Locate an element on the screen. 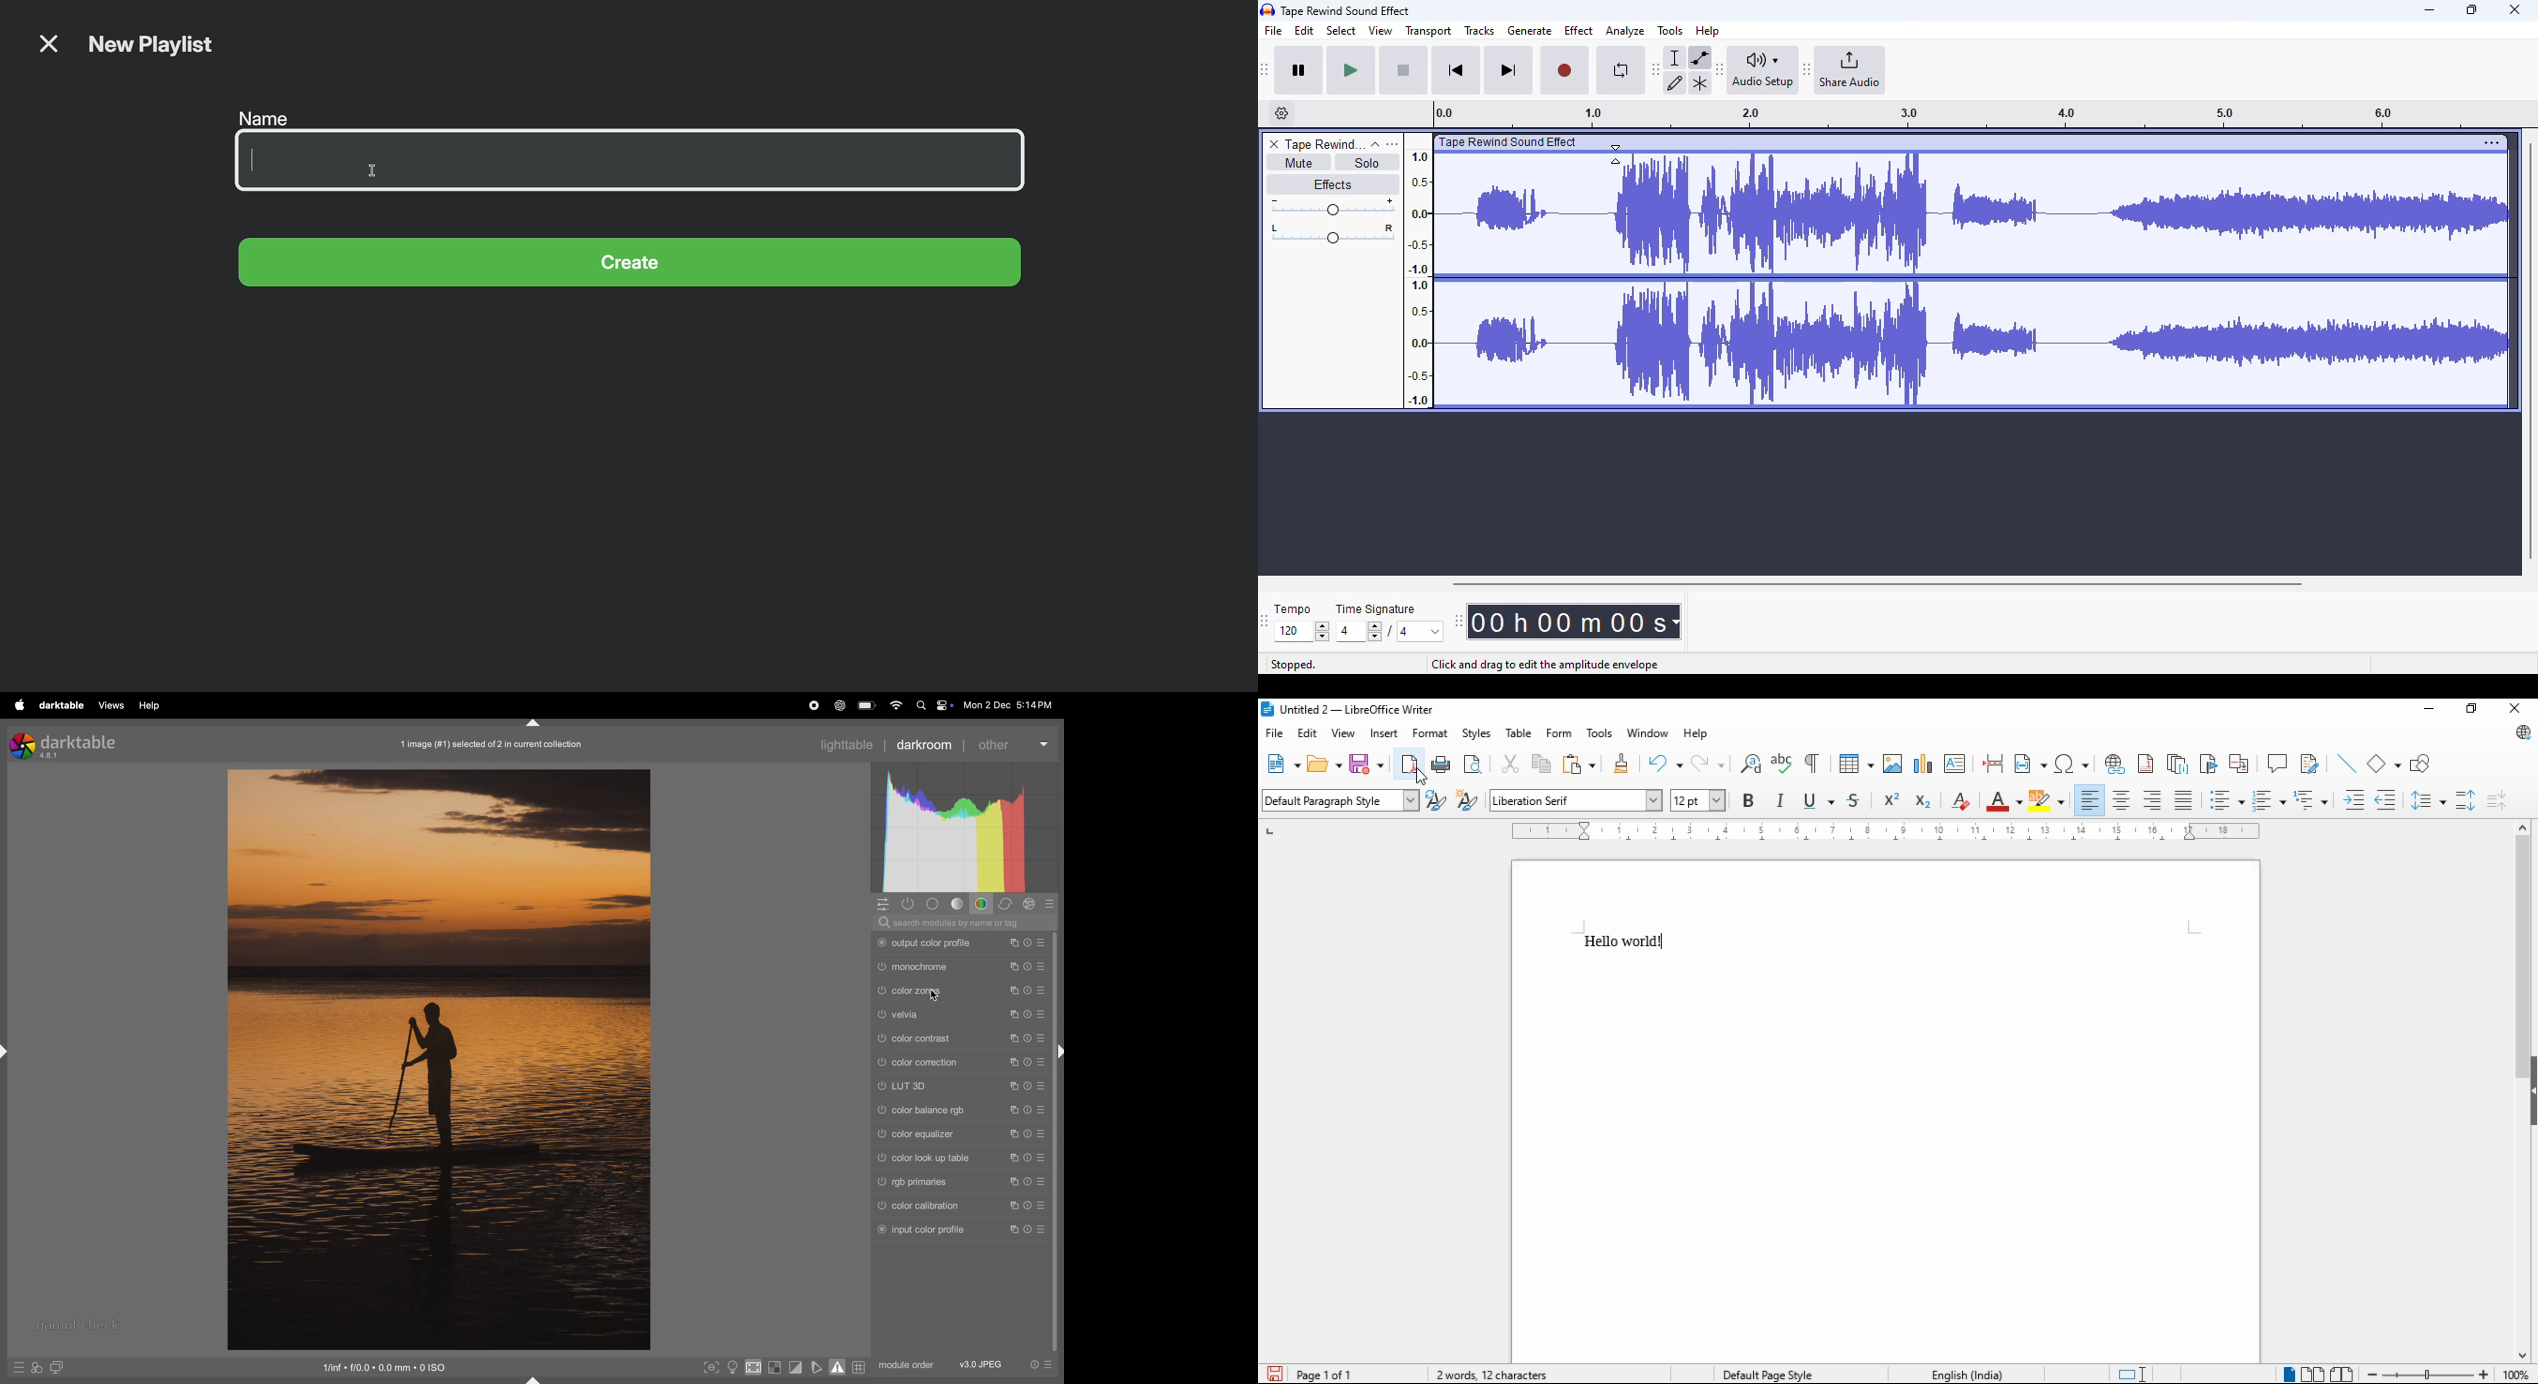  monochrome is located at coordinates (927, 967).